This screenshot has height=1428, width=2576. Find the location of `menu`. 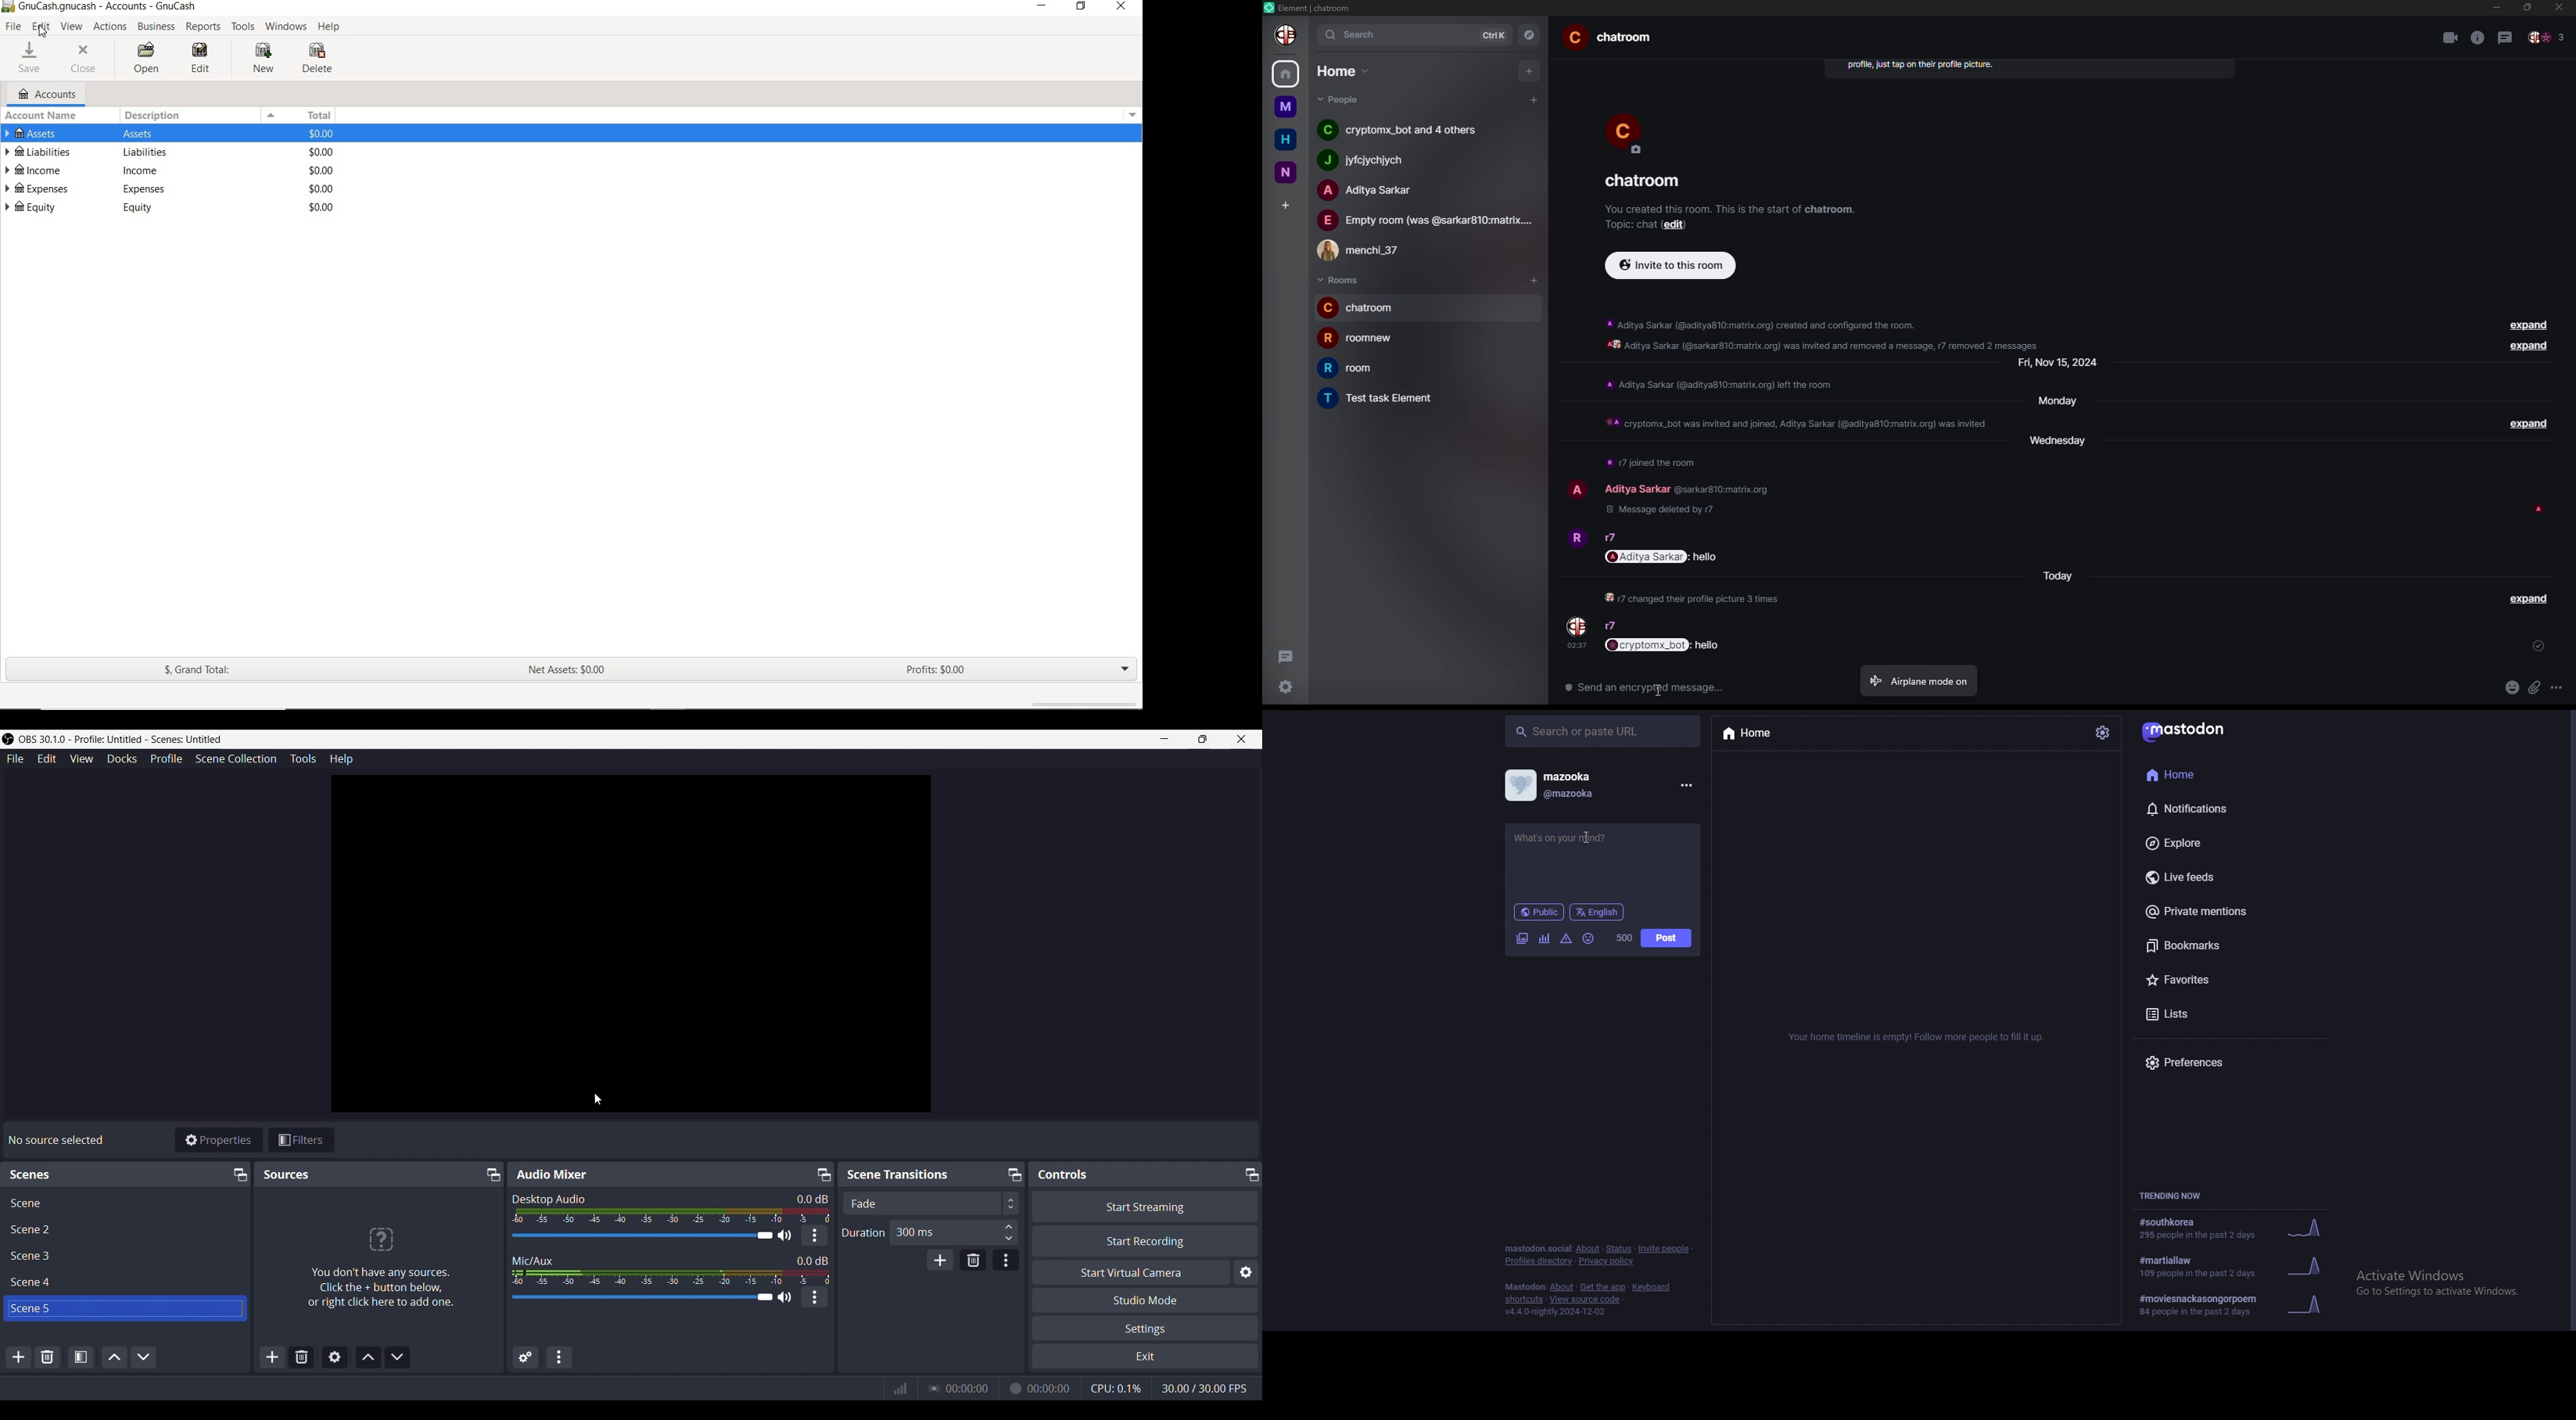

menu is located at coordinates (1688, 785).